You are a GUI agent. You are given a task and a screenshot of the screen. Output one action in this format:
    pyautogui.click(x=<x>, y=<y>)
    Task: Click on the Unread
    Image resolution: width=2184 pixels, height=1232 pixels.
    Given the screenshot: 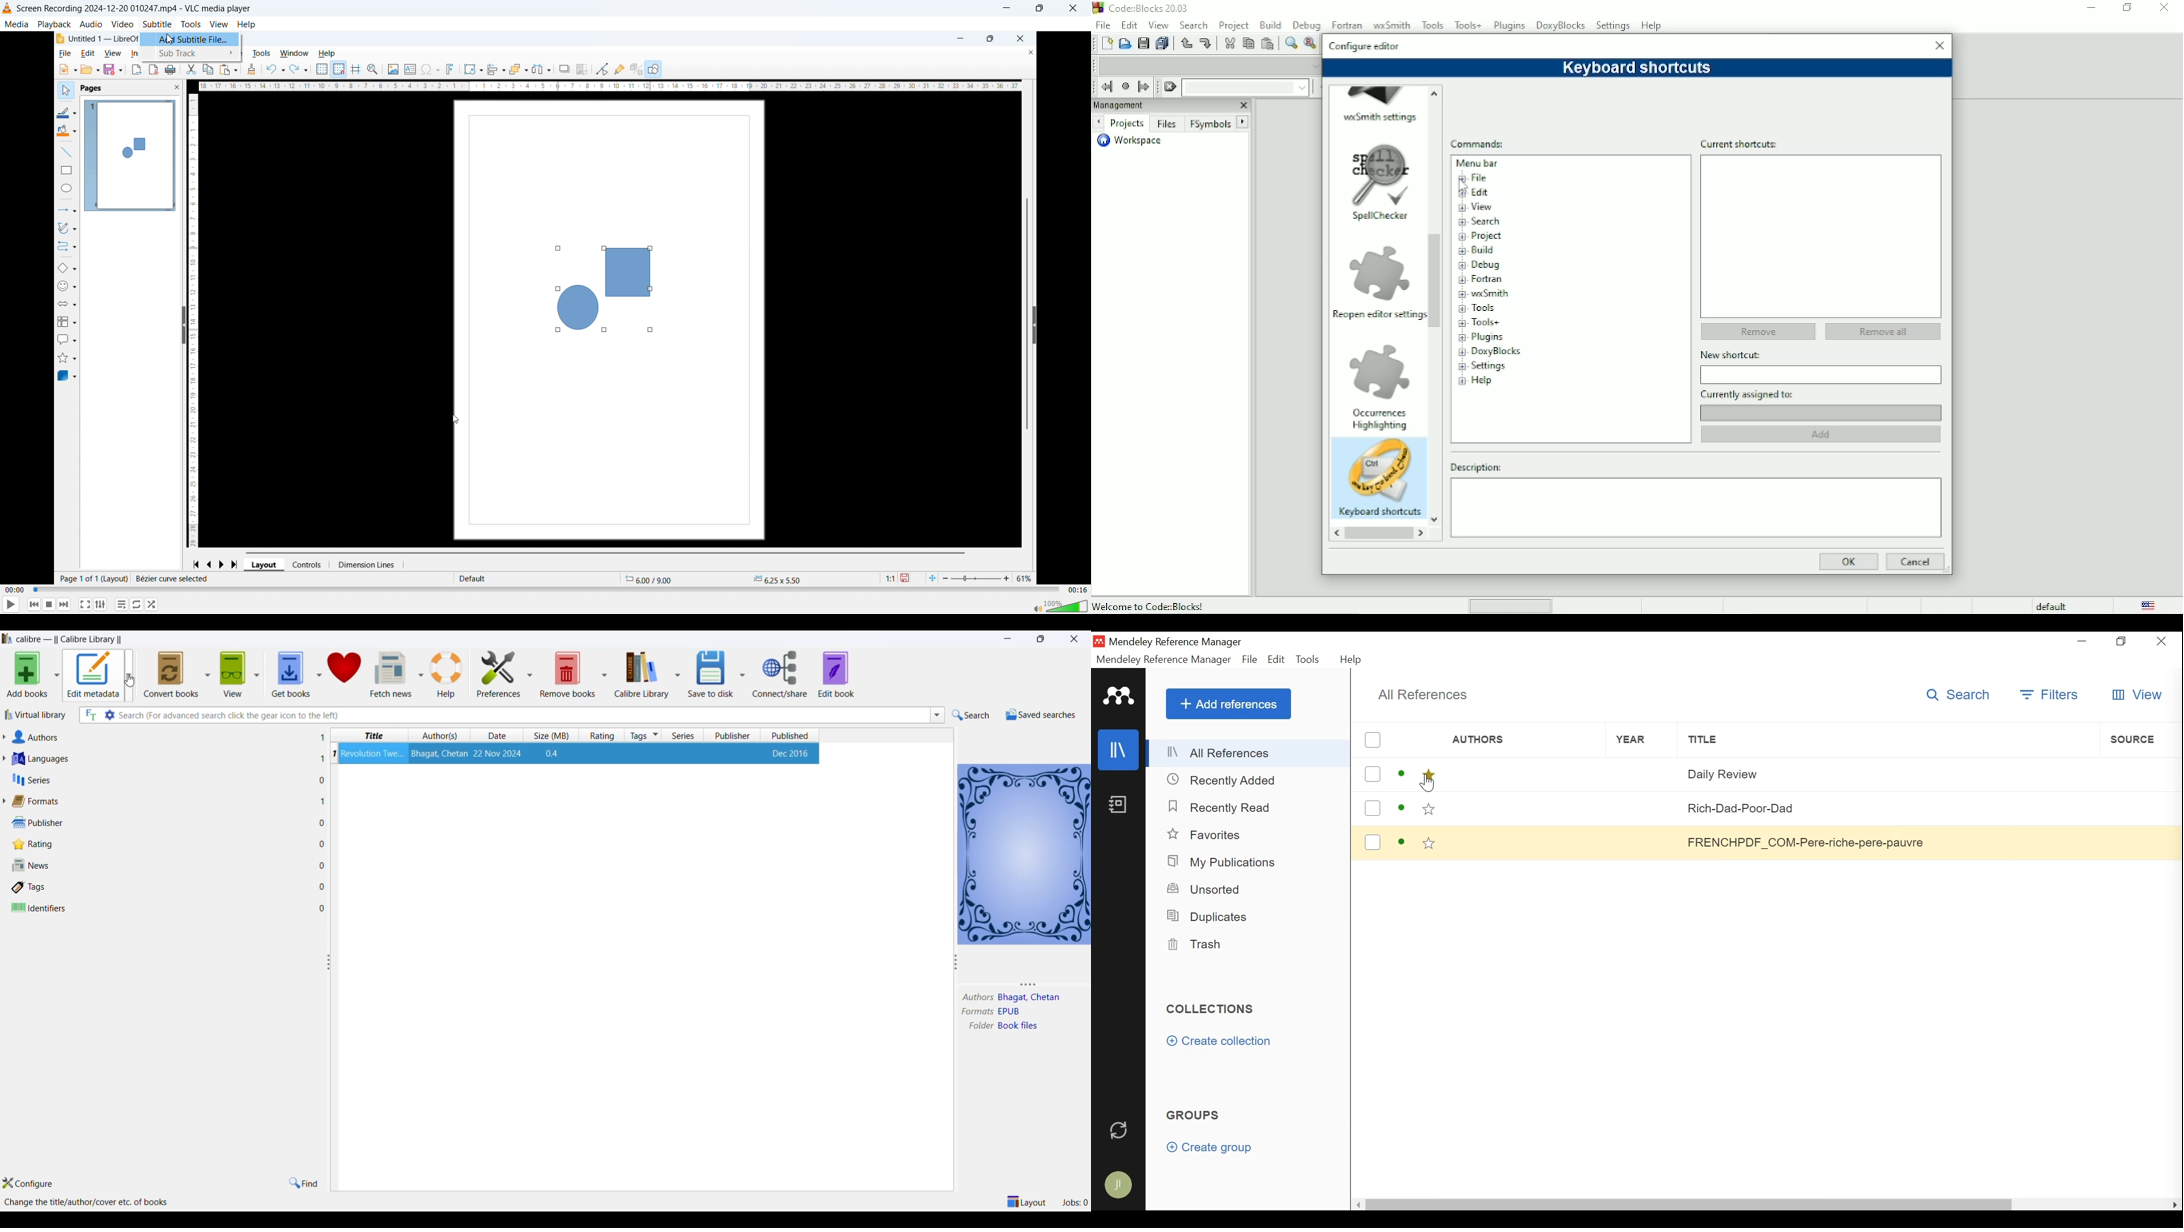 What is the action you would take?
    pyautogui.click(x=1402, y=808)
    